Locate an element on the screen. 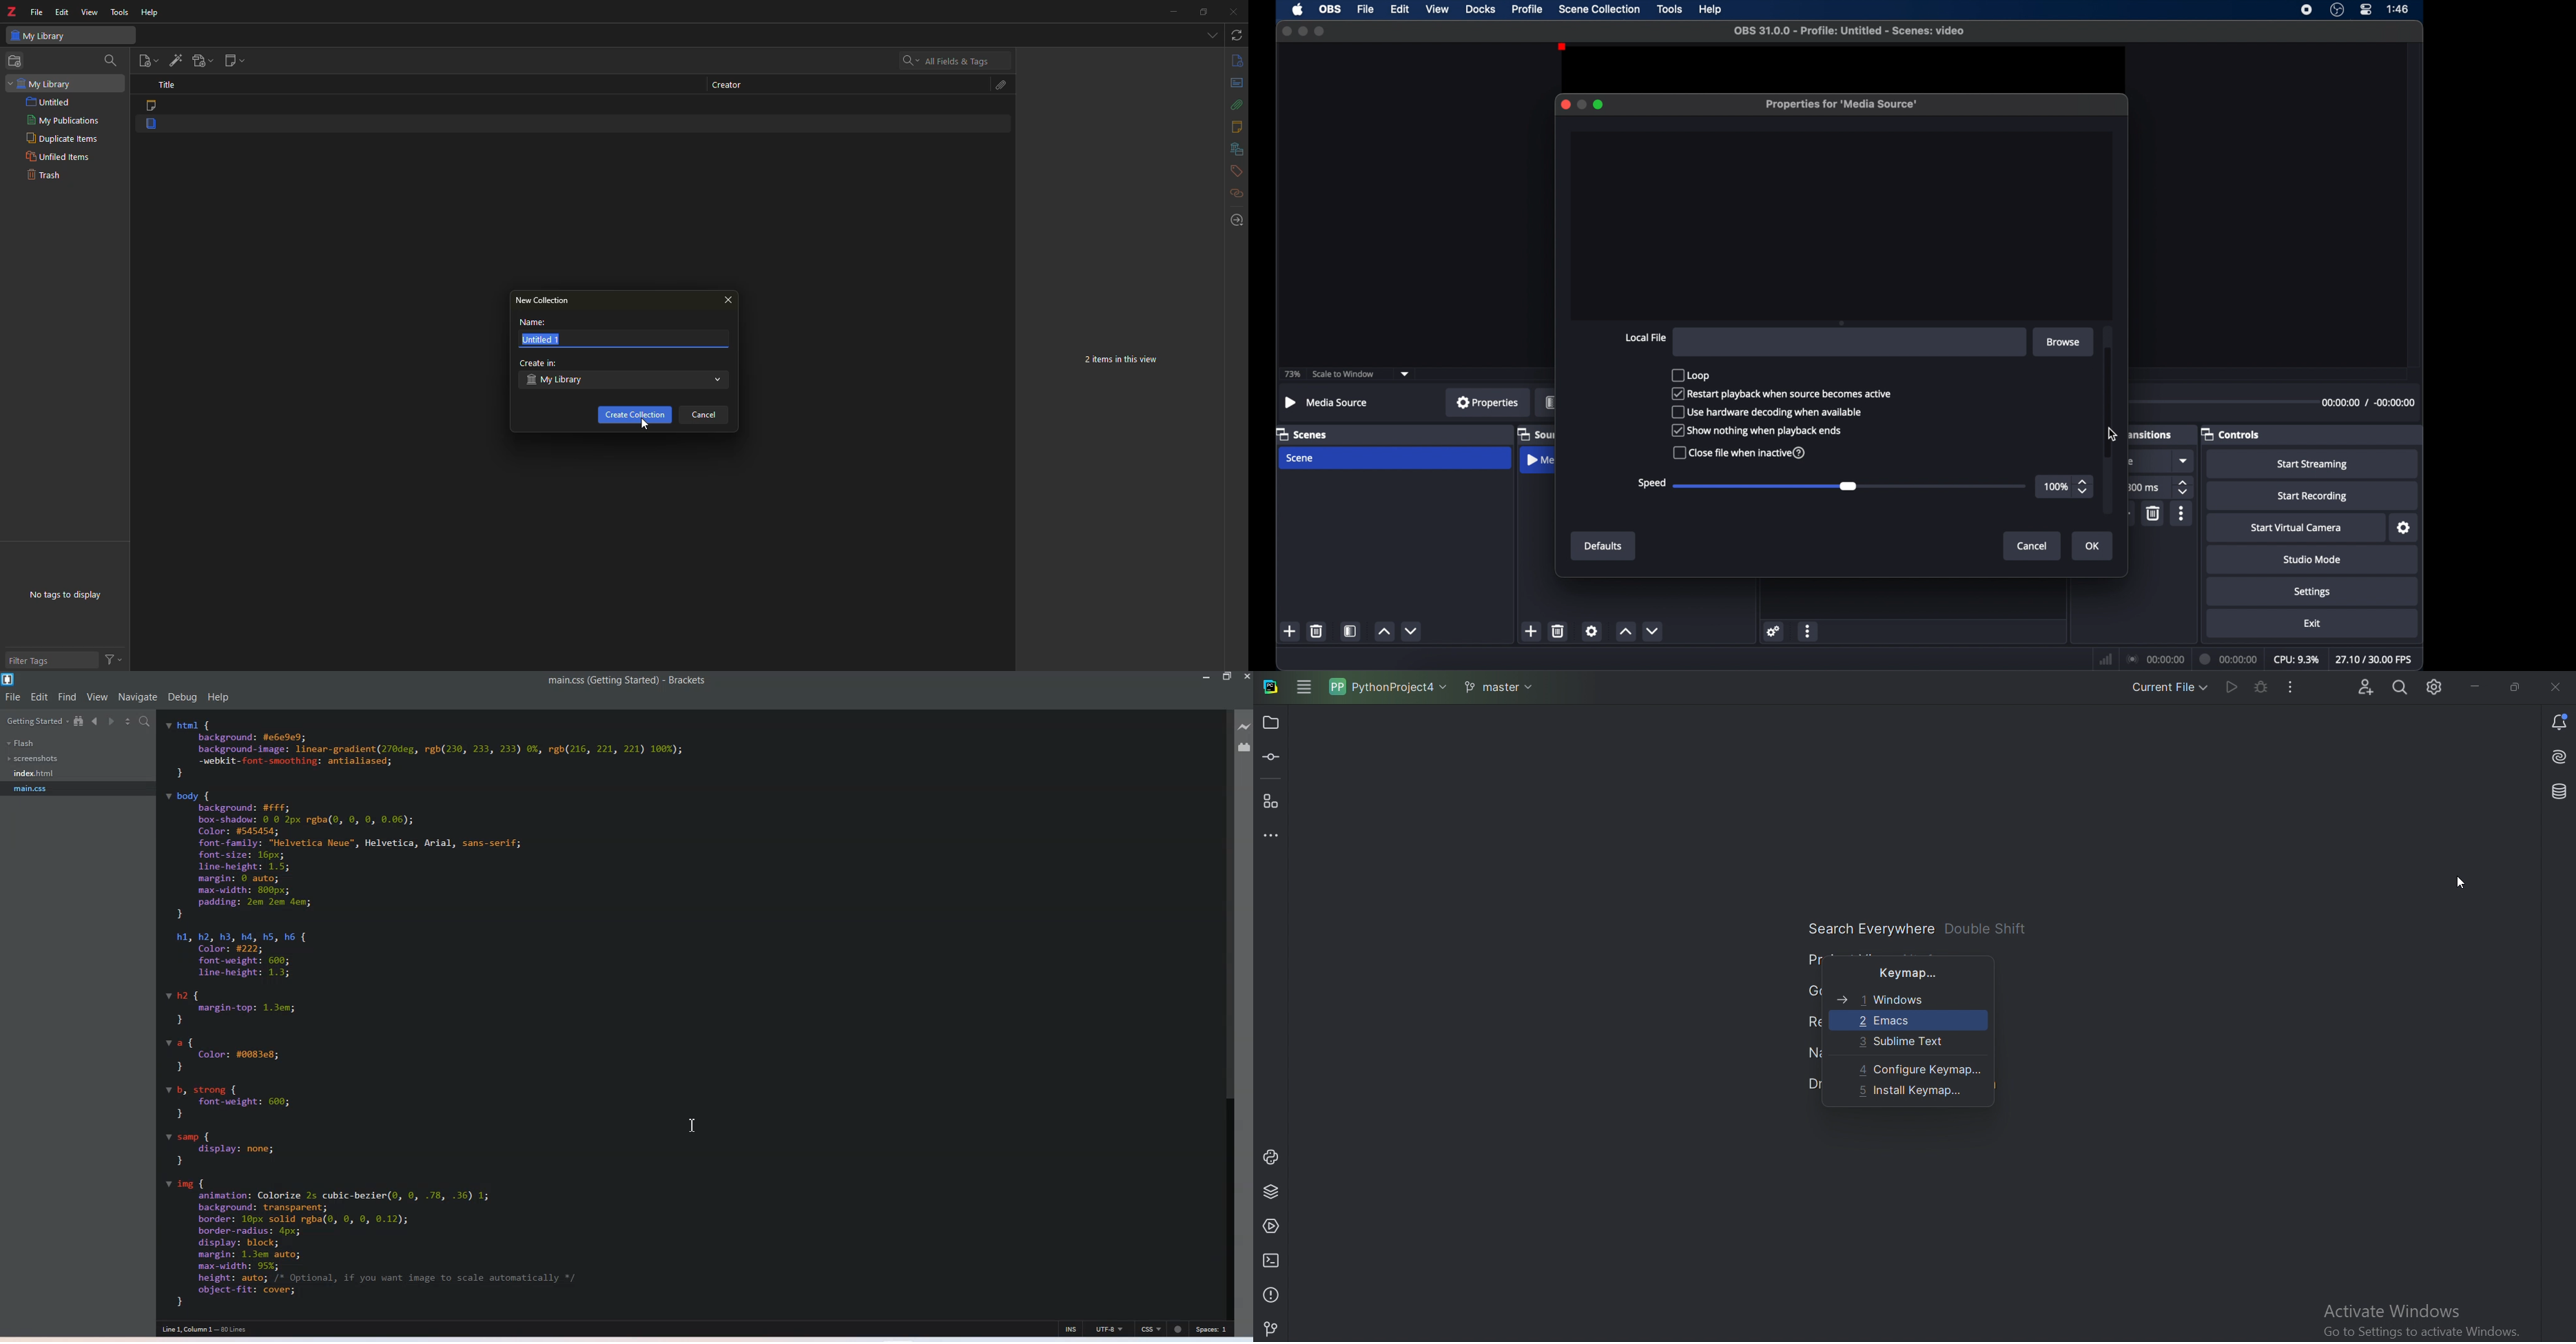 The height and width of the screenshot is (1344, 2576). increment is located at coordinates (1384, 631).